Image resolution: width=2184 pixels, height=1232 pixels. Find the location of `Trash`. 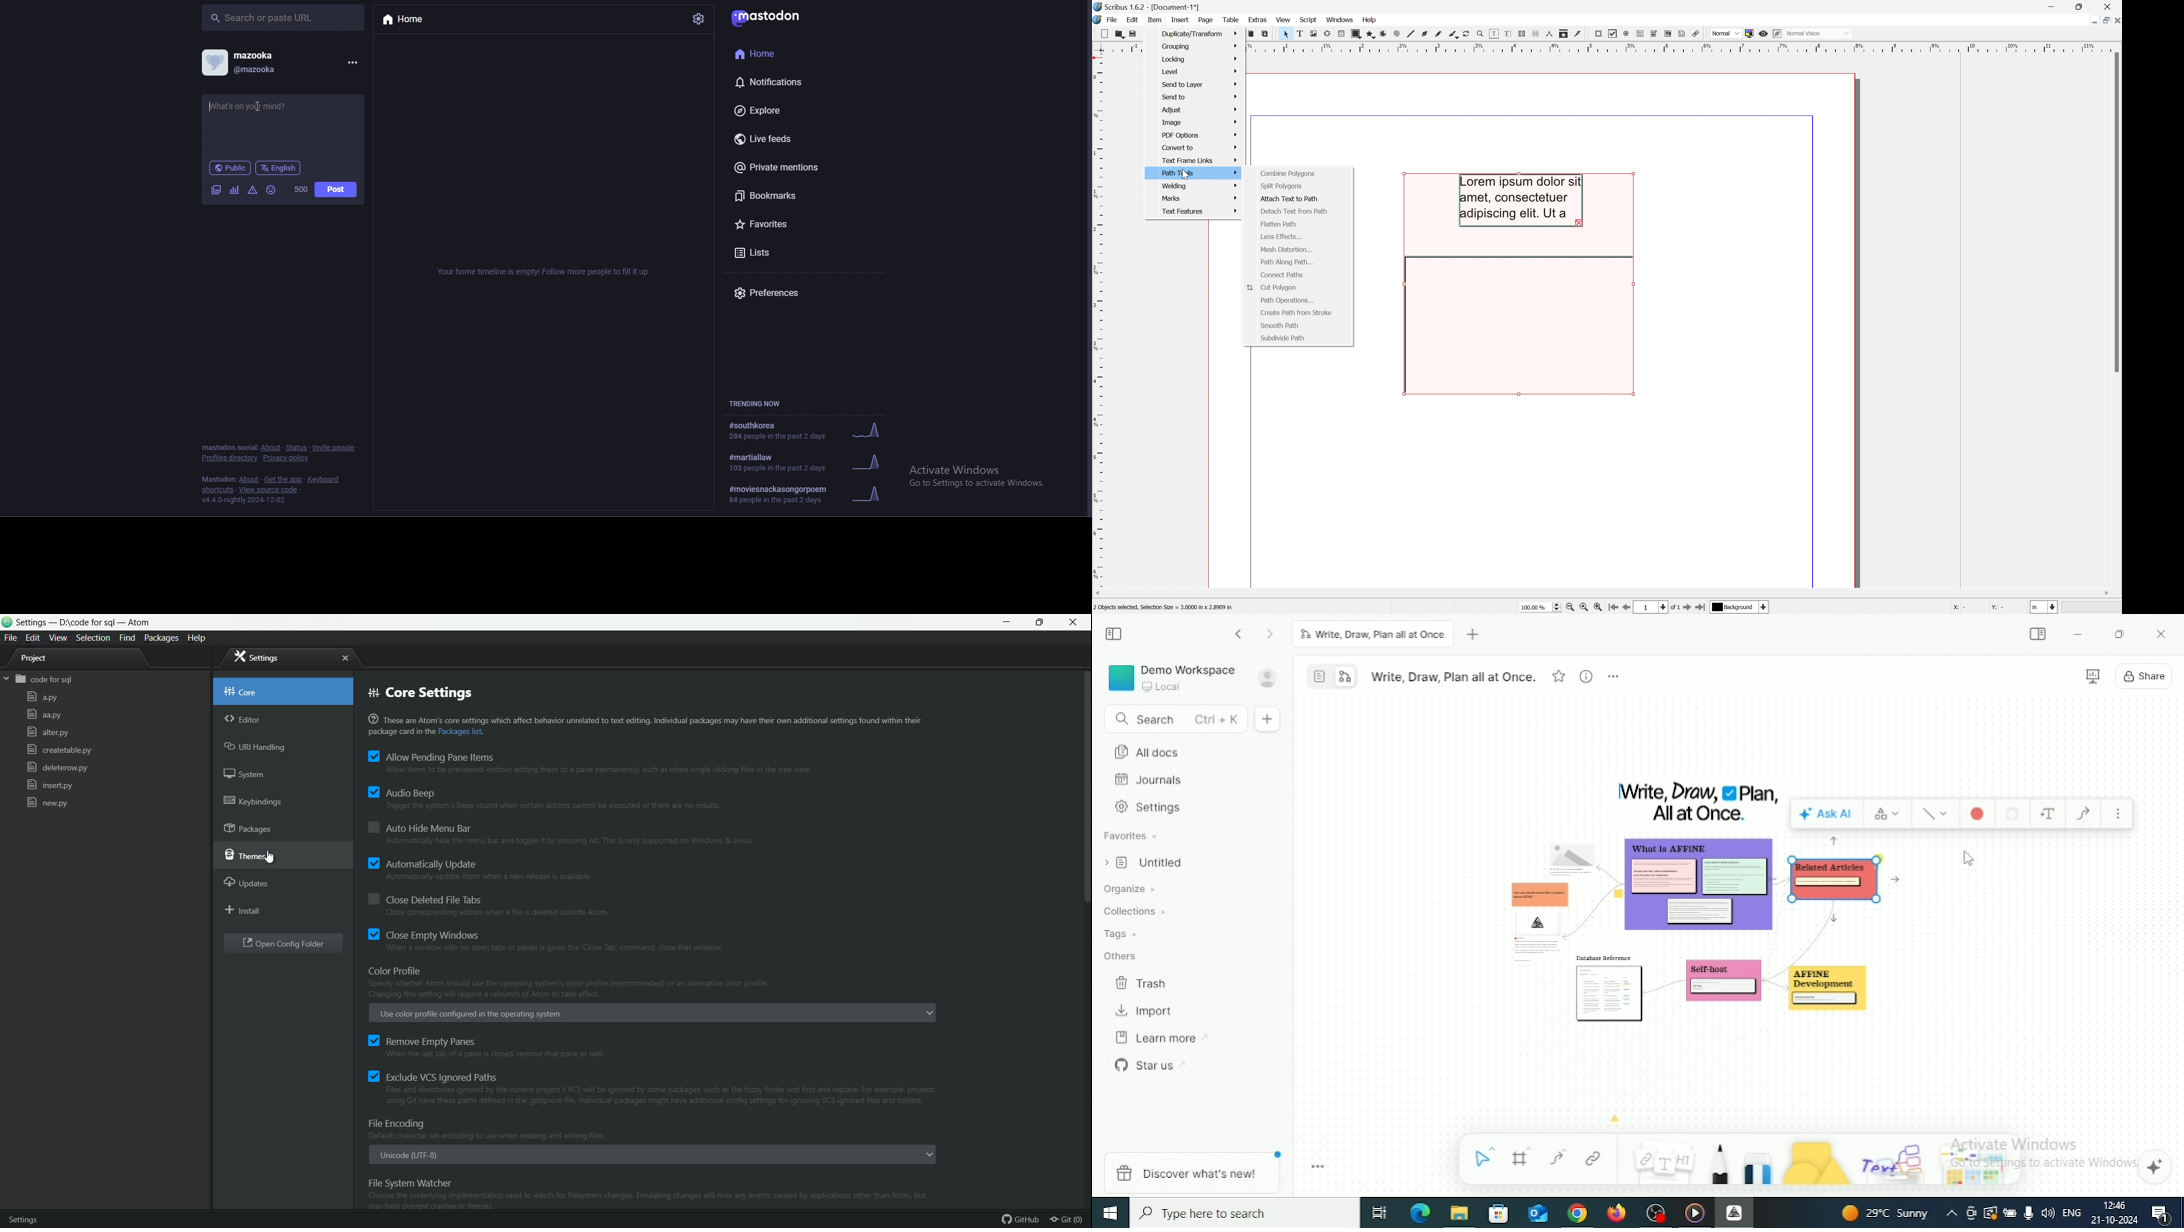

Trash is located at coordinates (1143, 984).